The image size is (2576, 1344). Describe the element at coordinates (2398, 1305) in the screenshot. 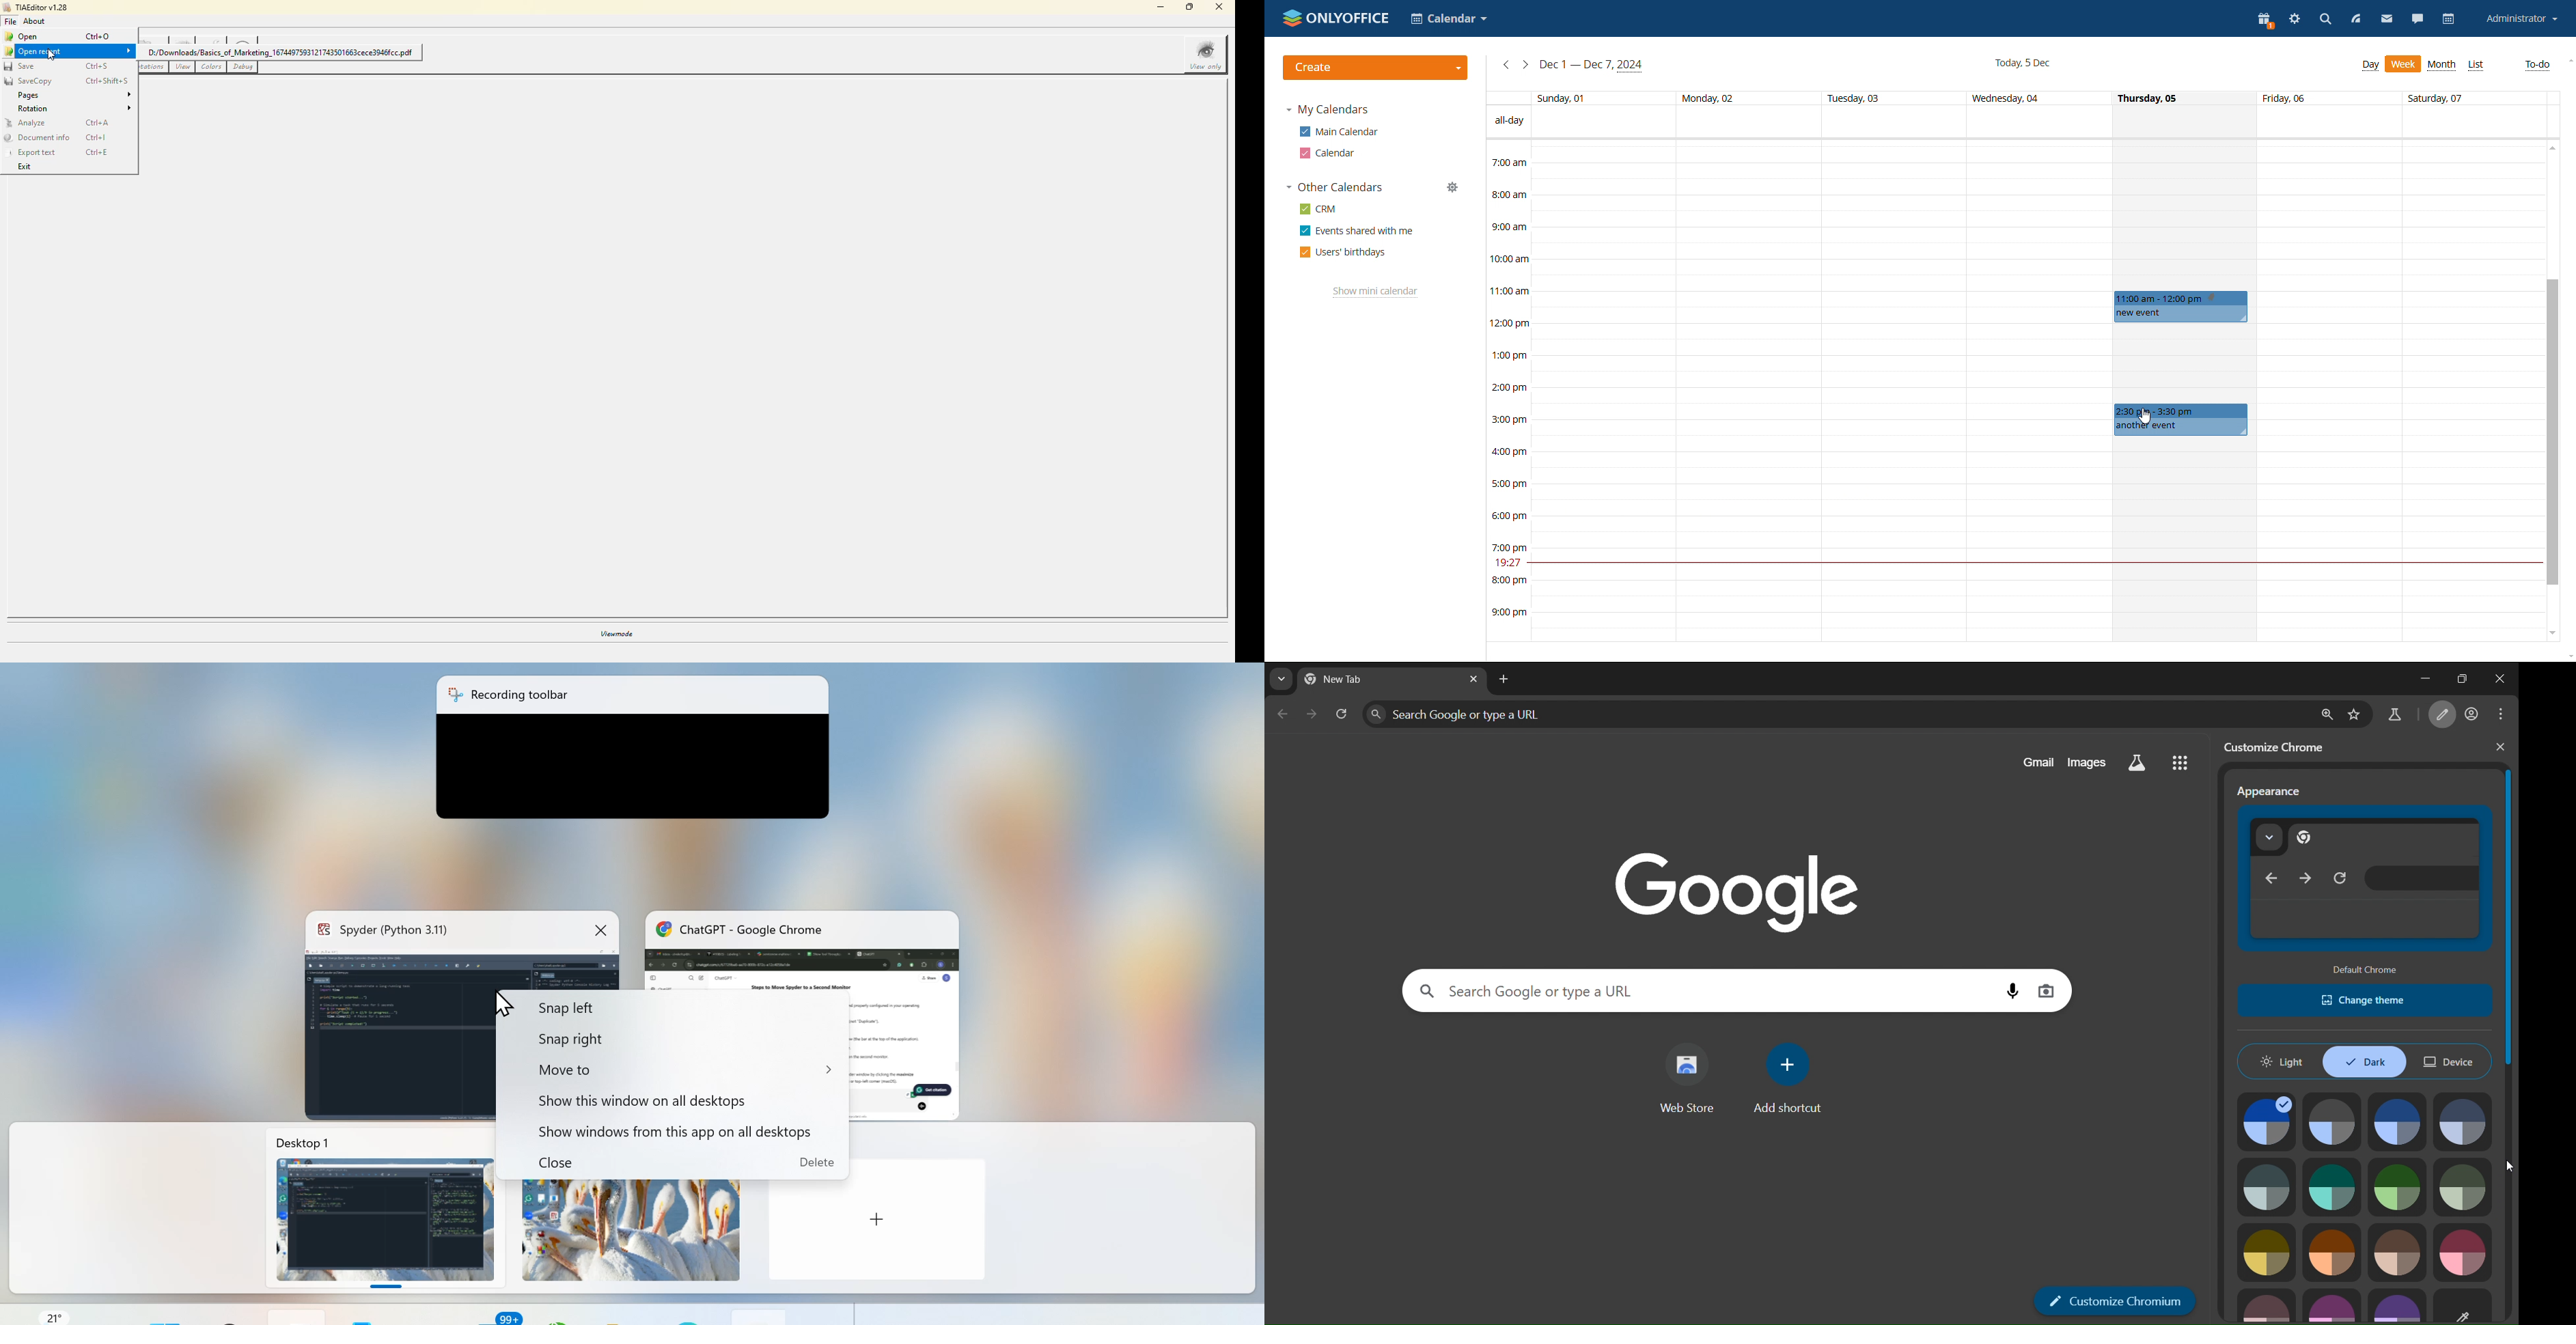

I see `theme` at that location.